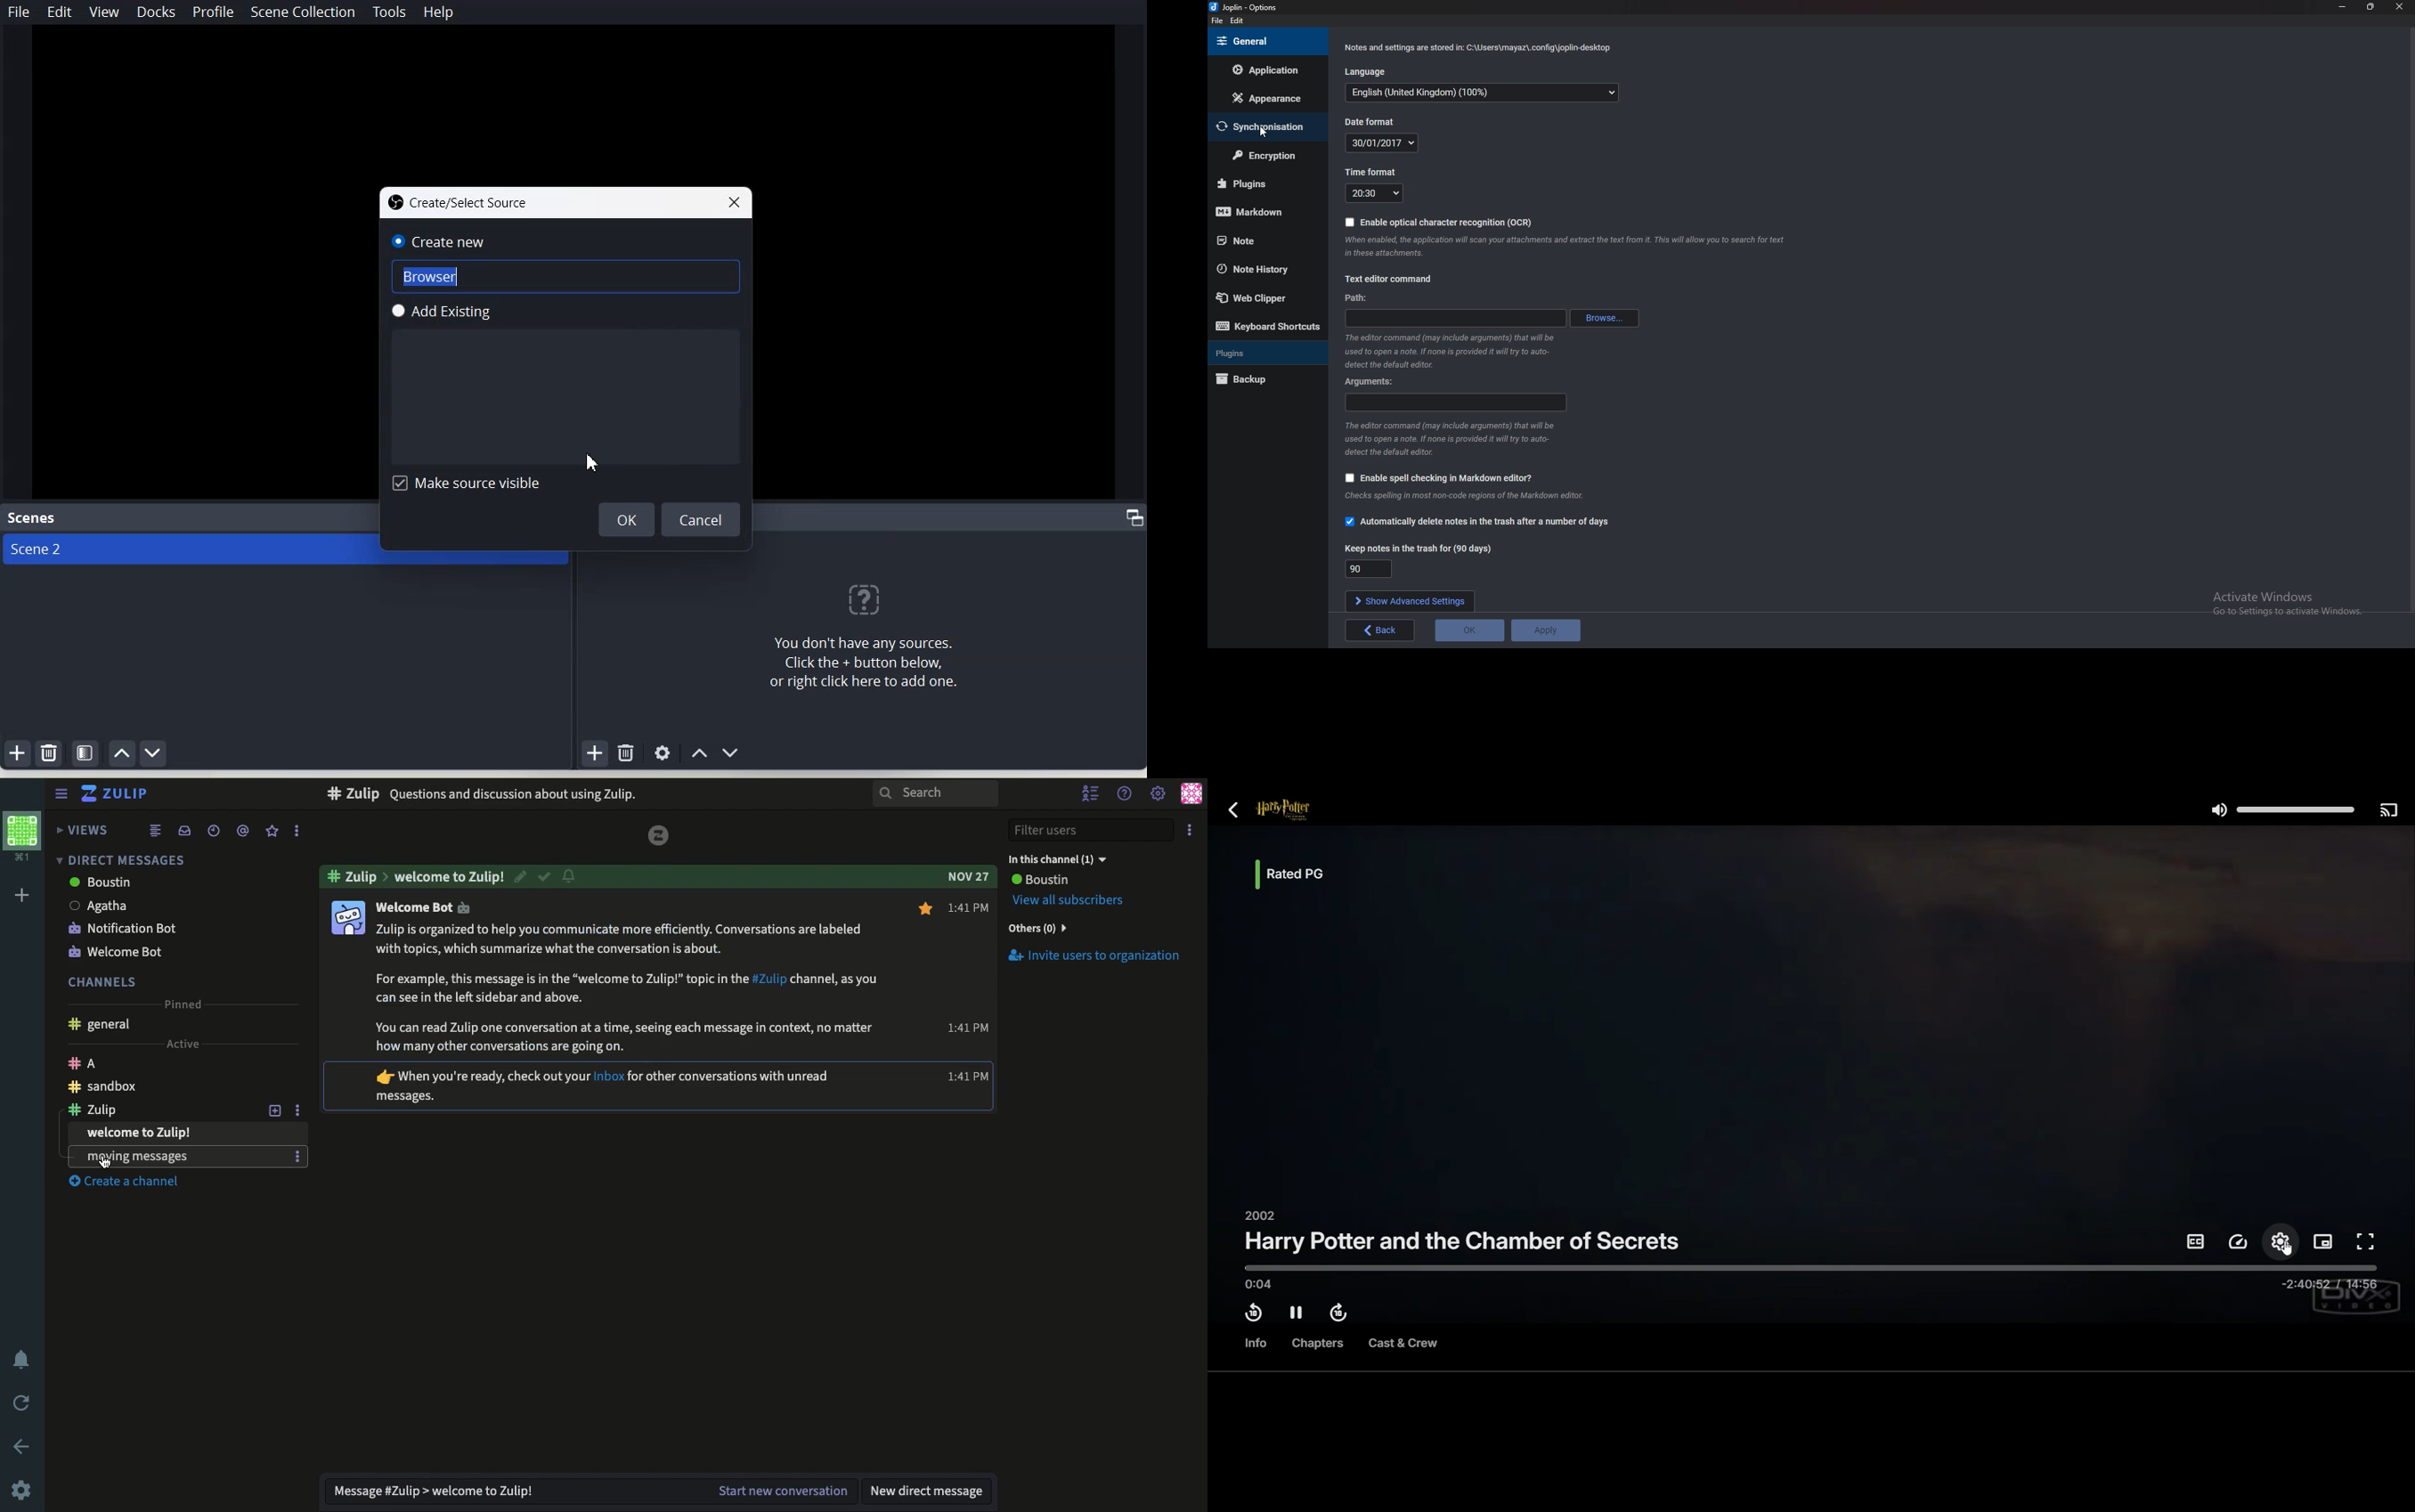 The image size is (2436, 1512). What do you see at coordinates (439, 12) in the screenshot?
I see `Help` at bounding box center [439, 12].